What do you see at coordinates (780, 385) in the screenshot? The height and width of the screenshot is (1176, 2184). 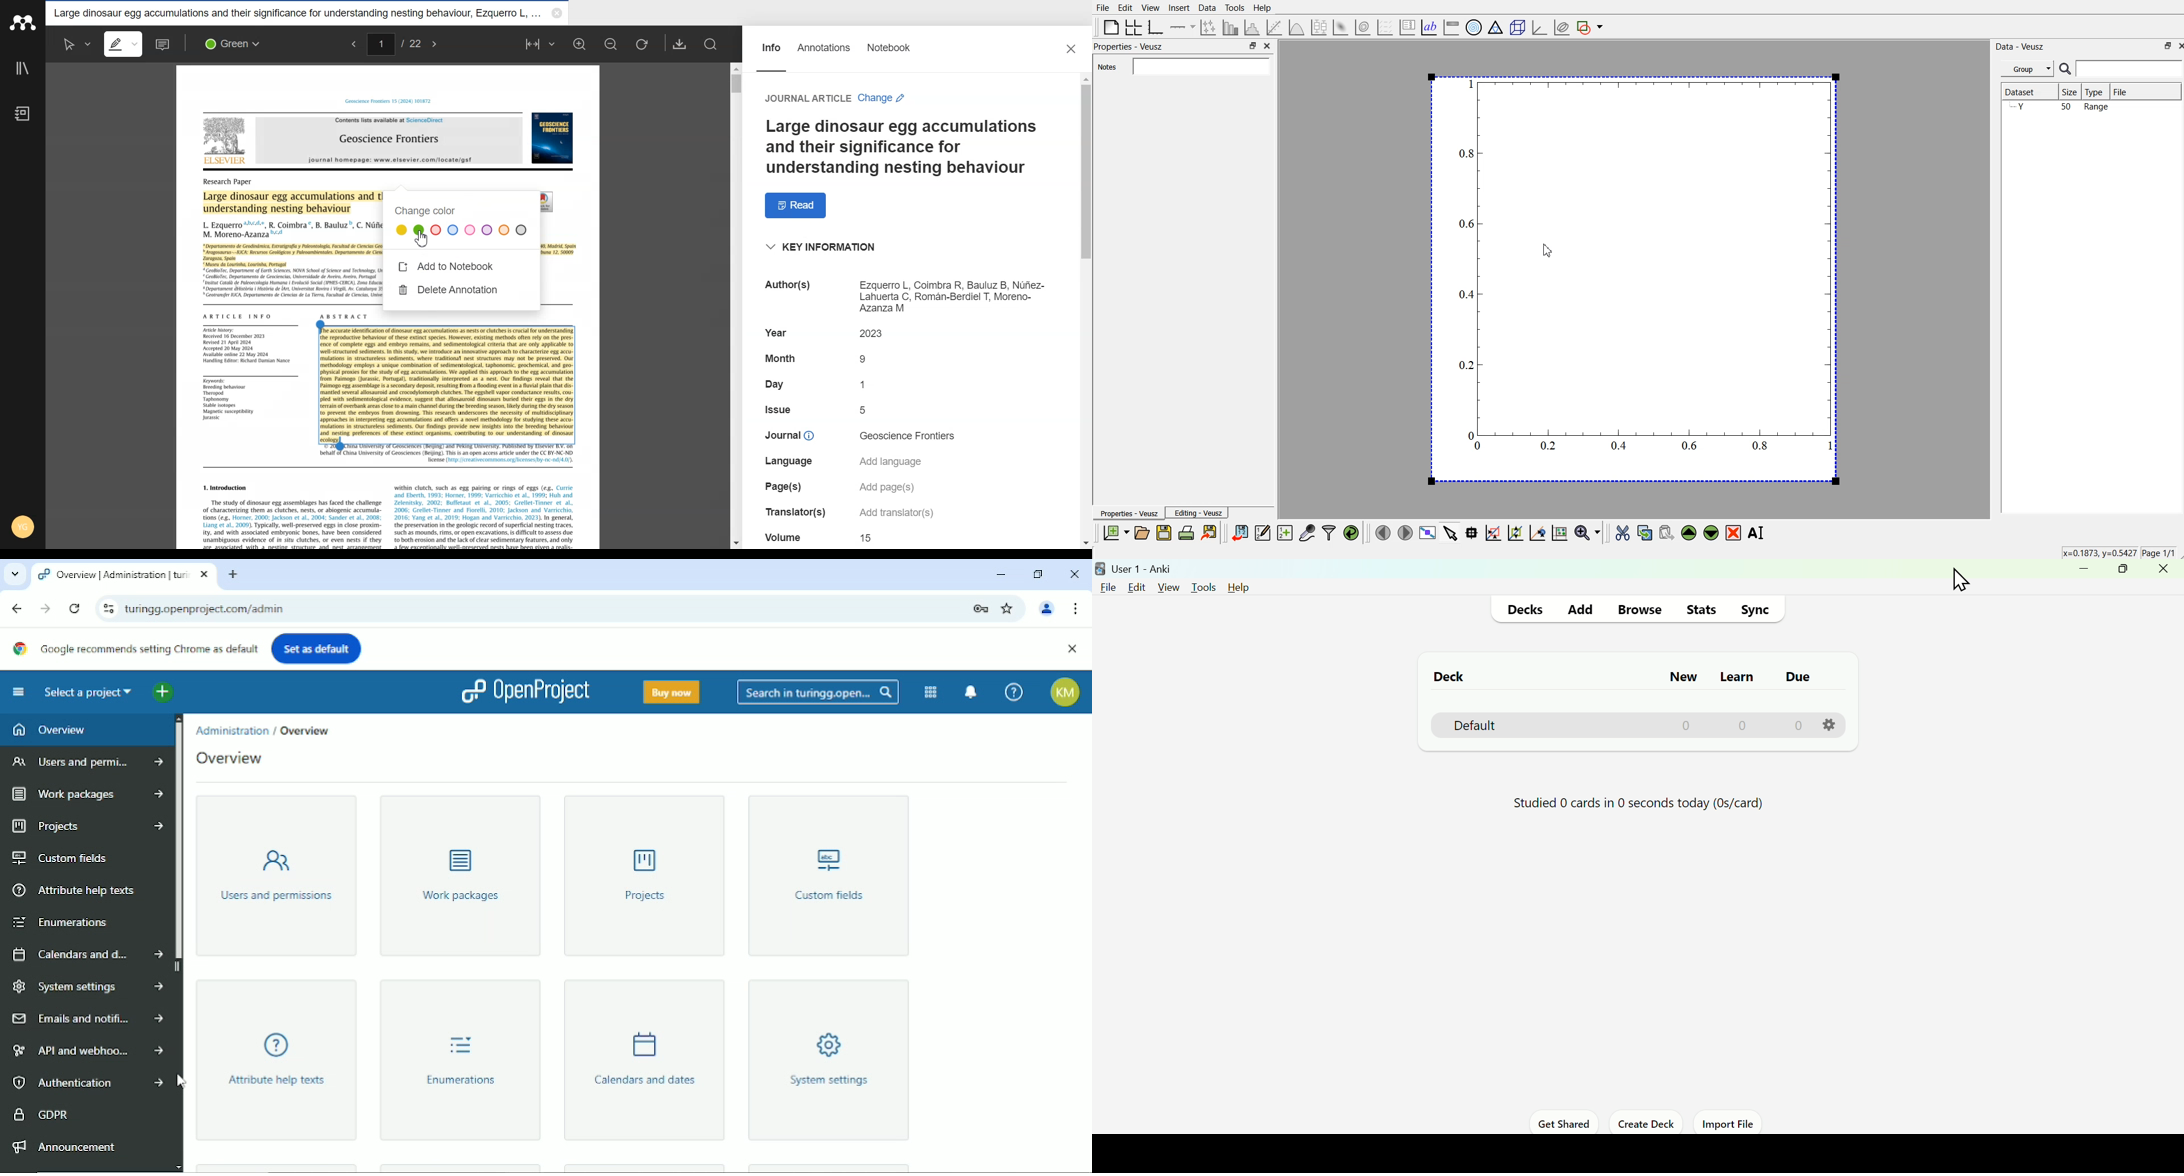 I see `text` at bounding box center [780, 385].